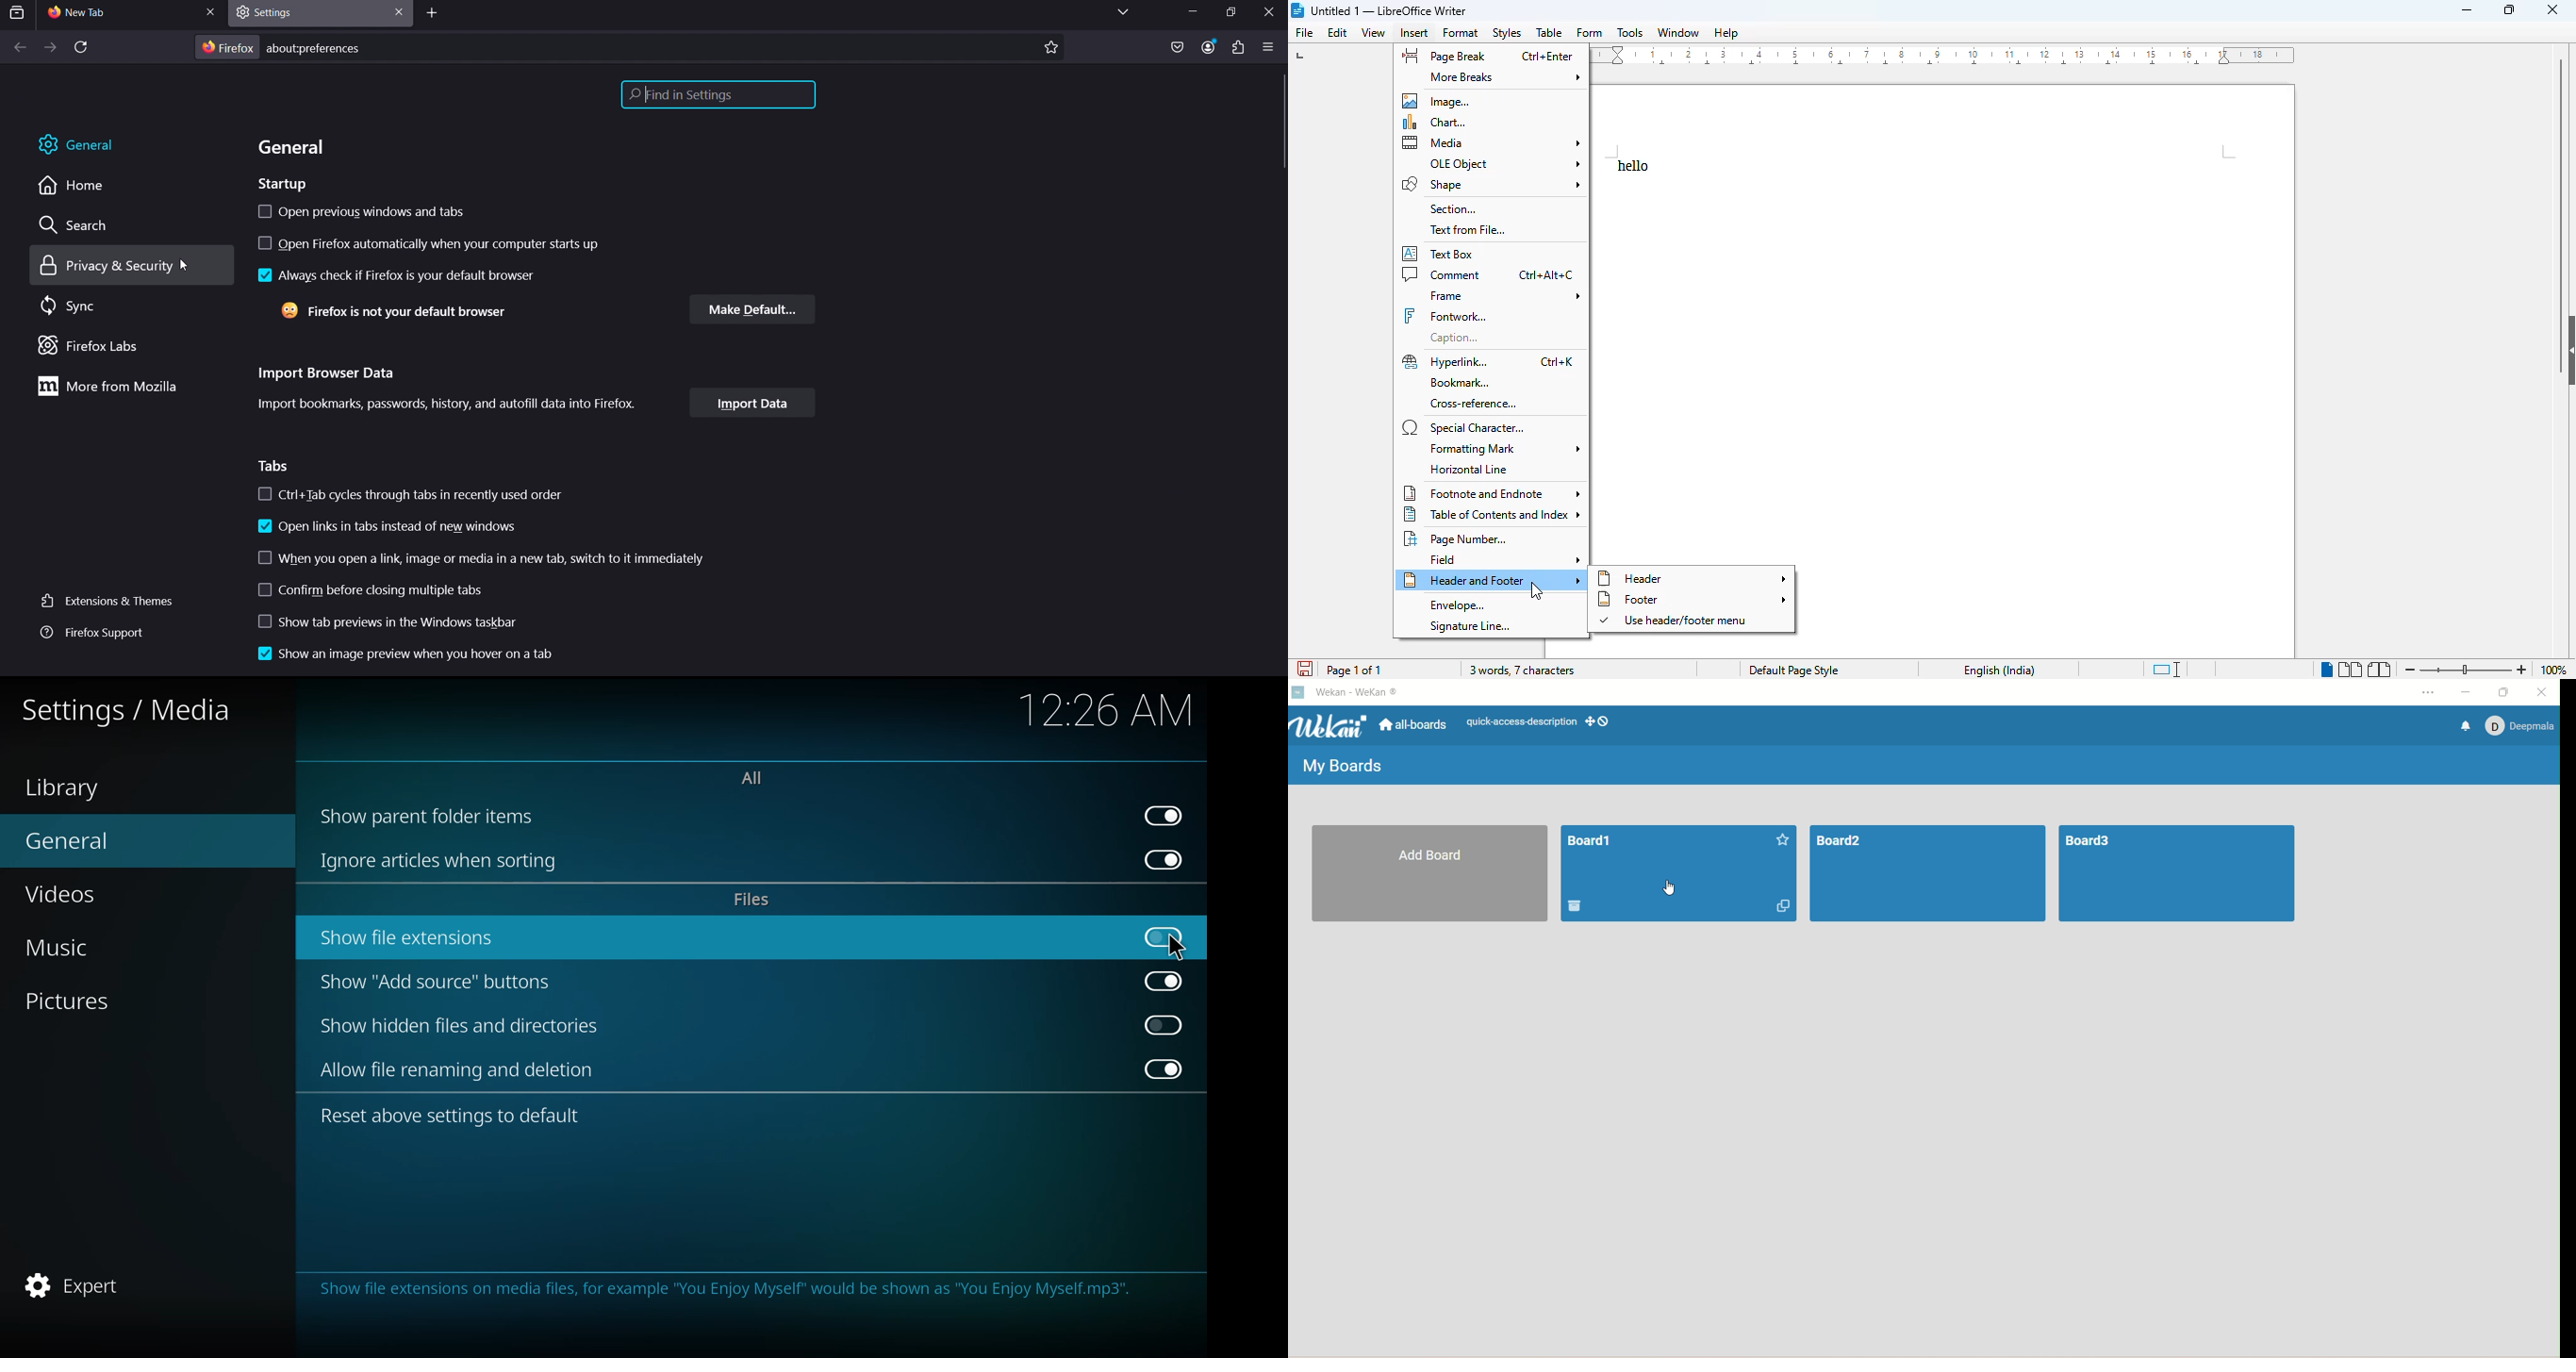 Image resolution: width=2576 pixels, height=1372 pixels. What do you see at coordinates (1345, 766) in the screenshot?
I see `my boards` at bounding box center [1345, 766].